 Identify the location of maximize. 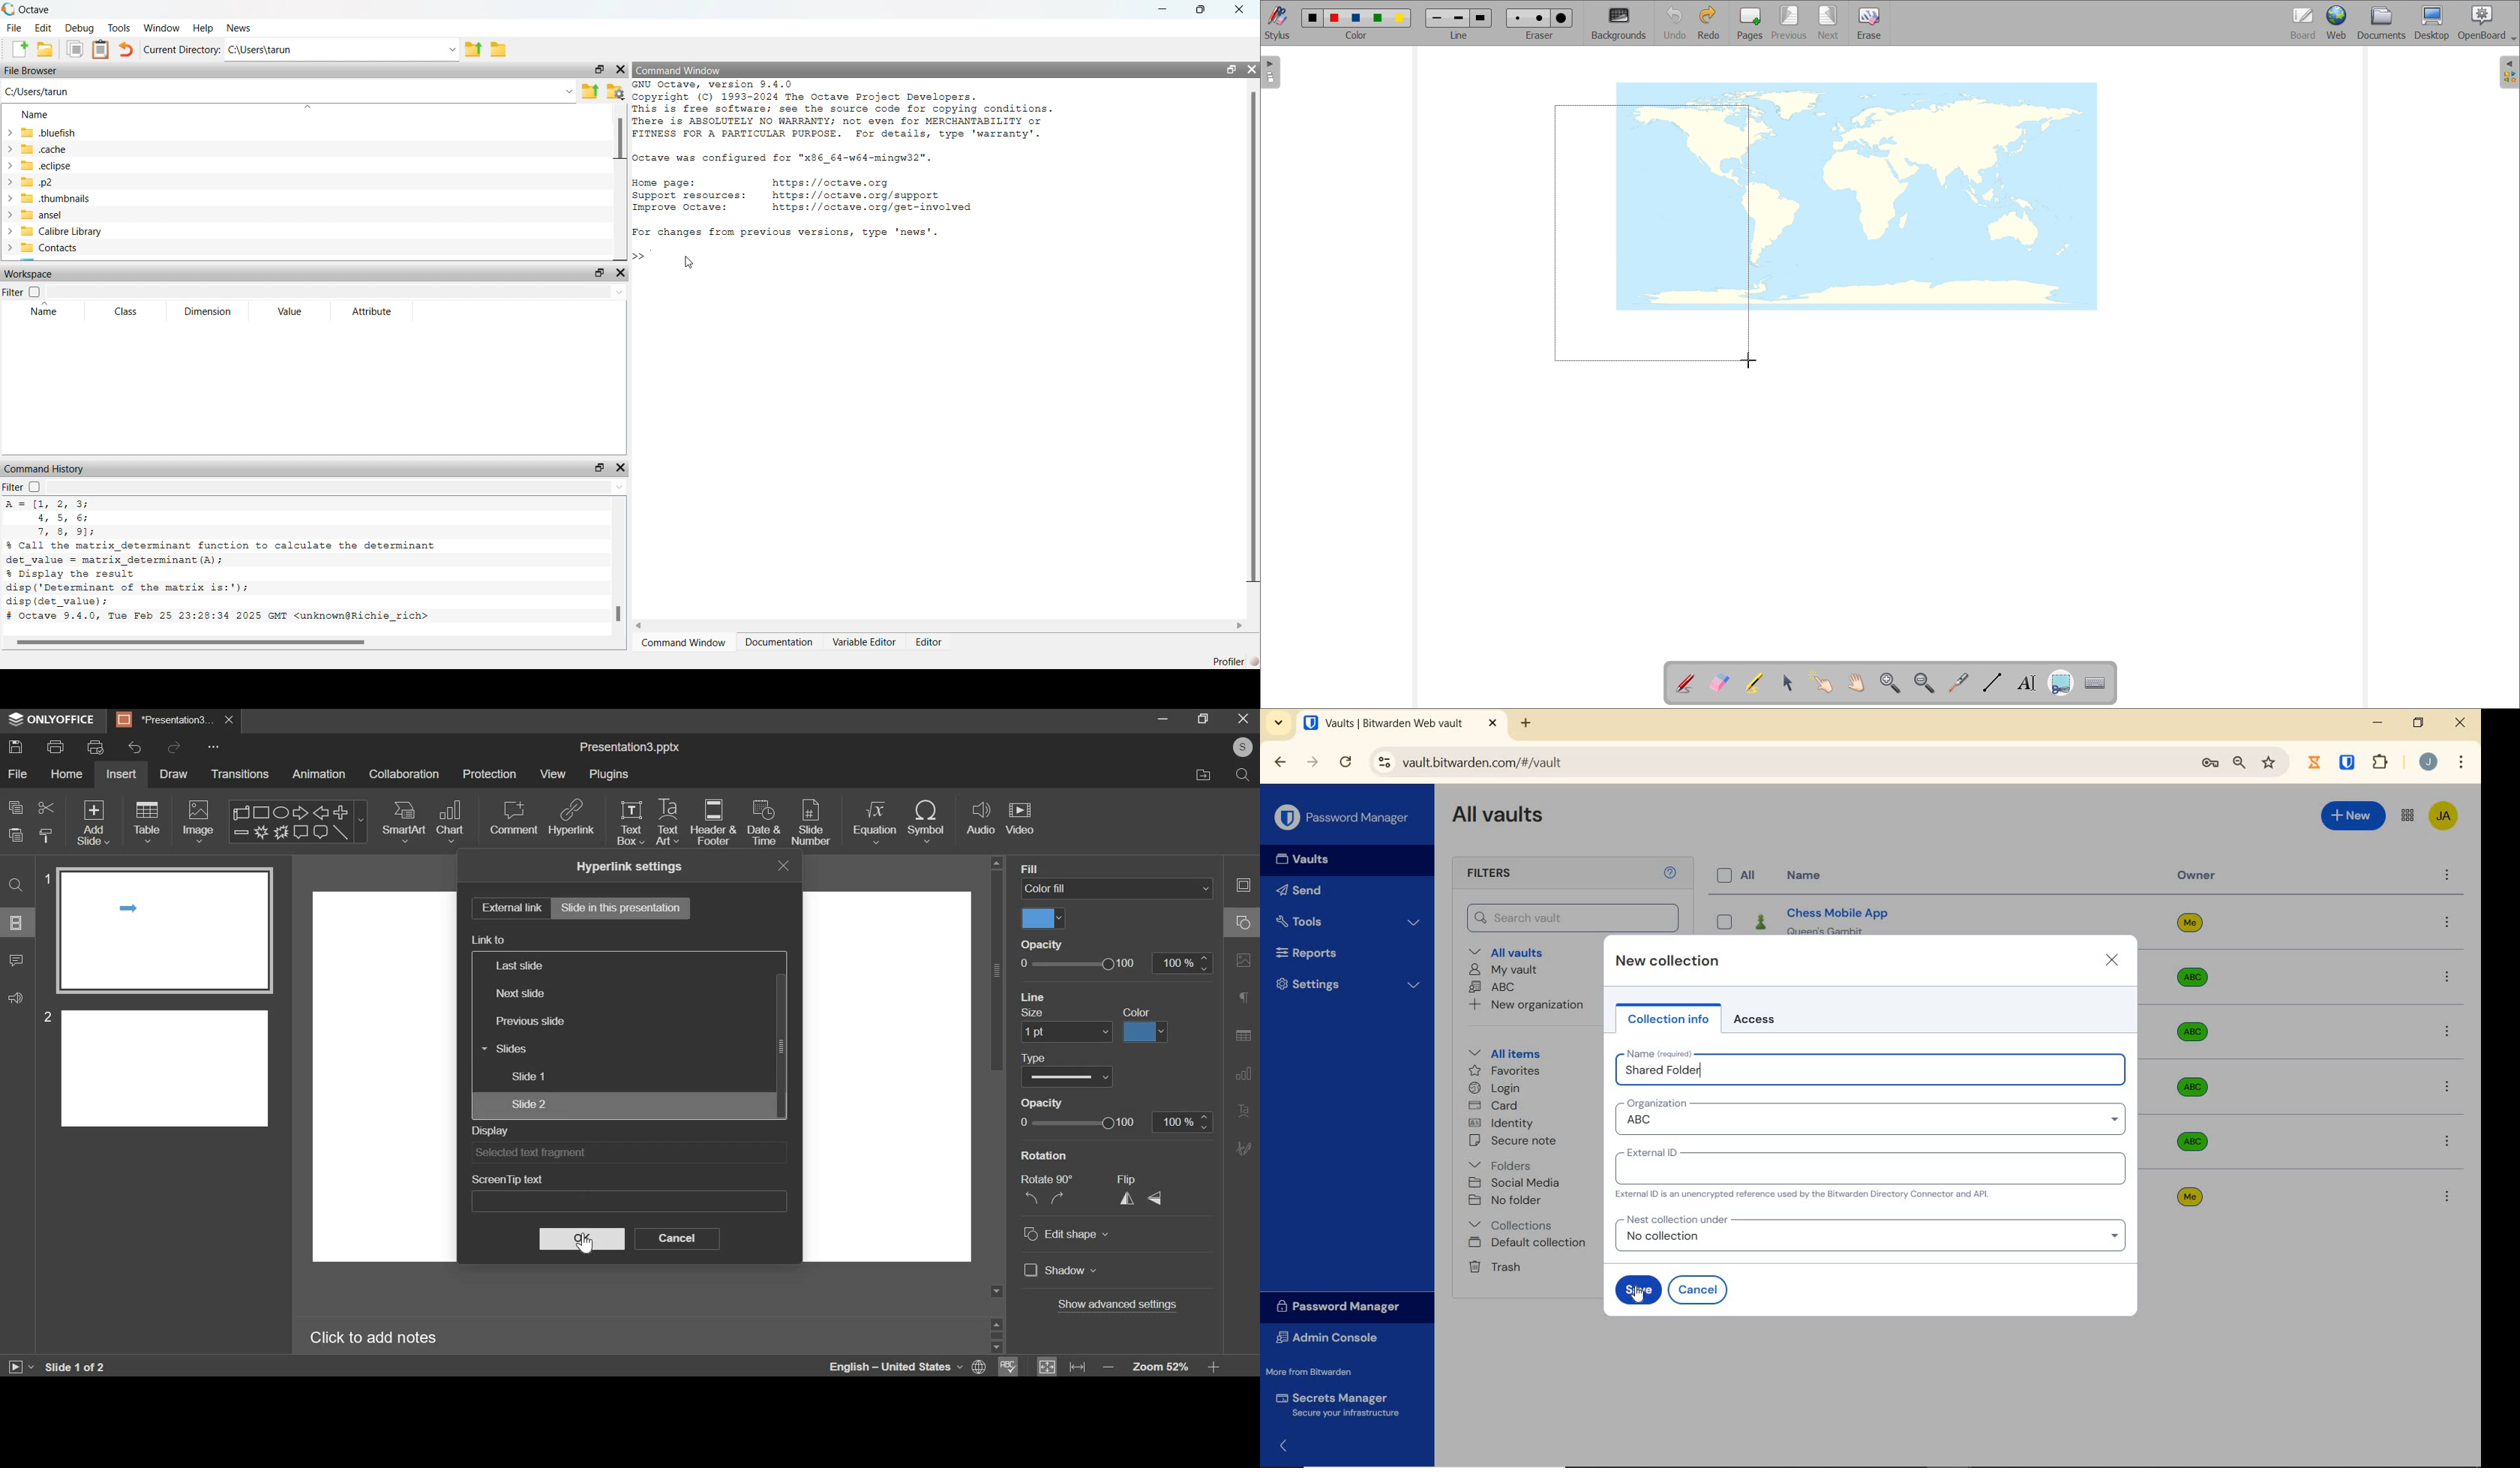
(597, 274).